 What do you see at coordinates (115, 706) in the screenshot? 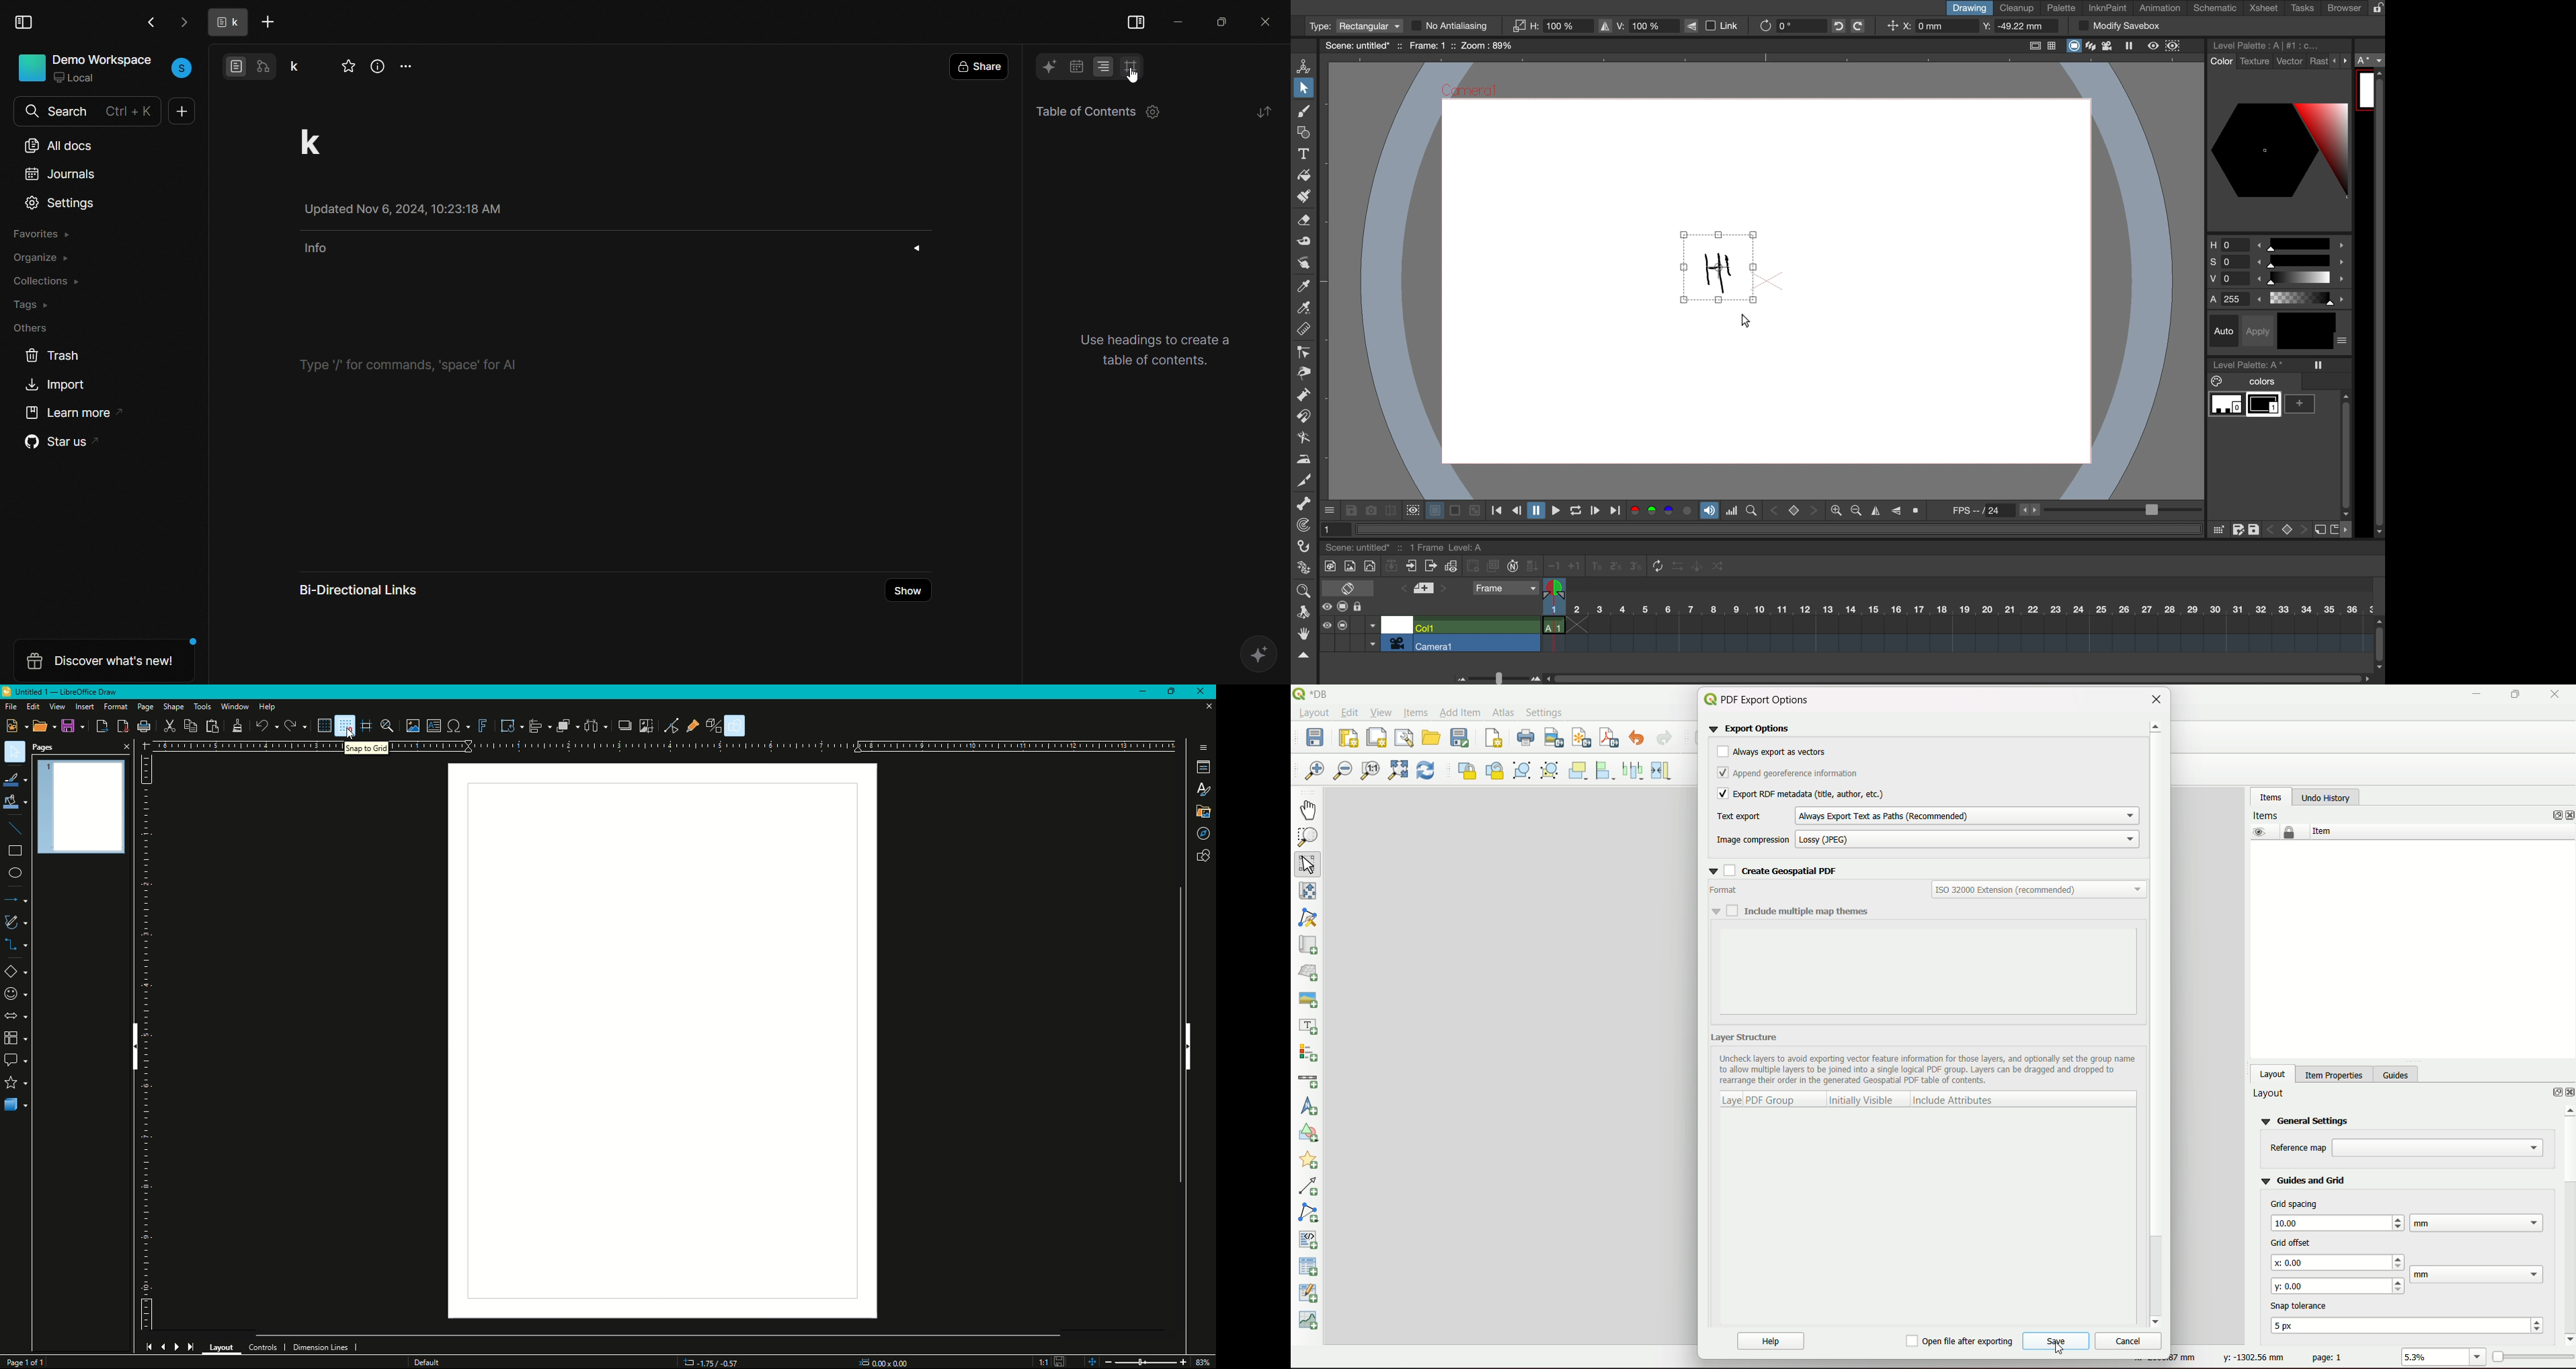
I see `Formate` at bounding box center [115, 706].